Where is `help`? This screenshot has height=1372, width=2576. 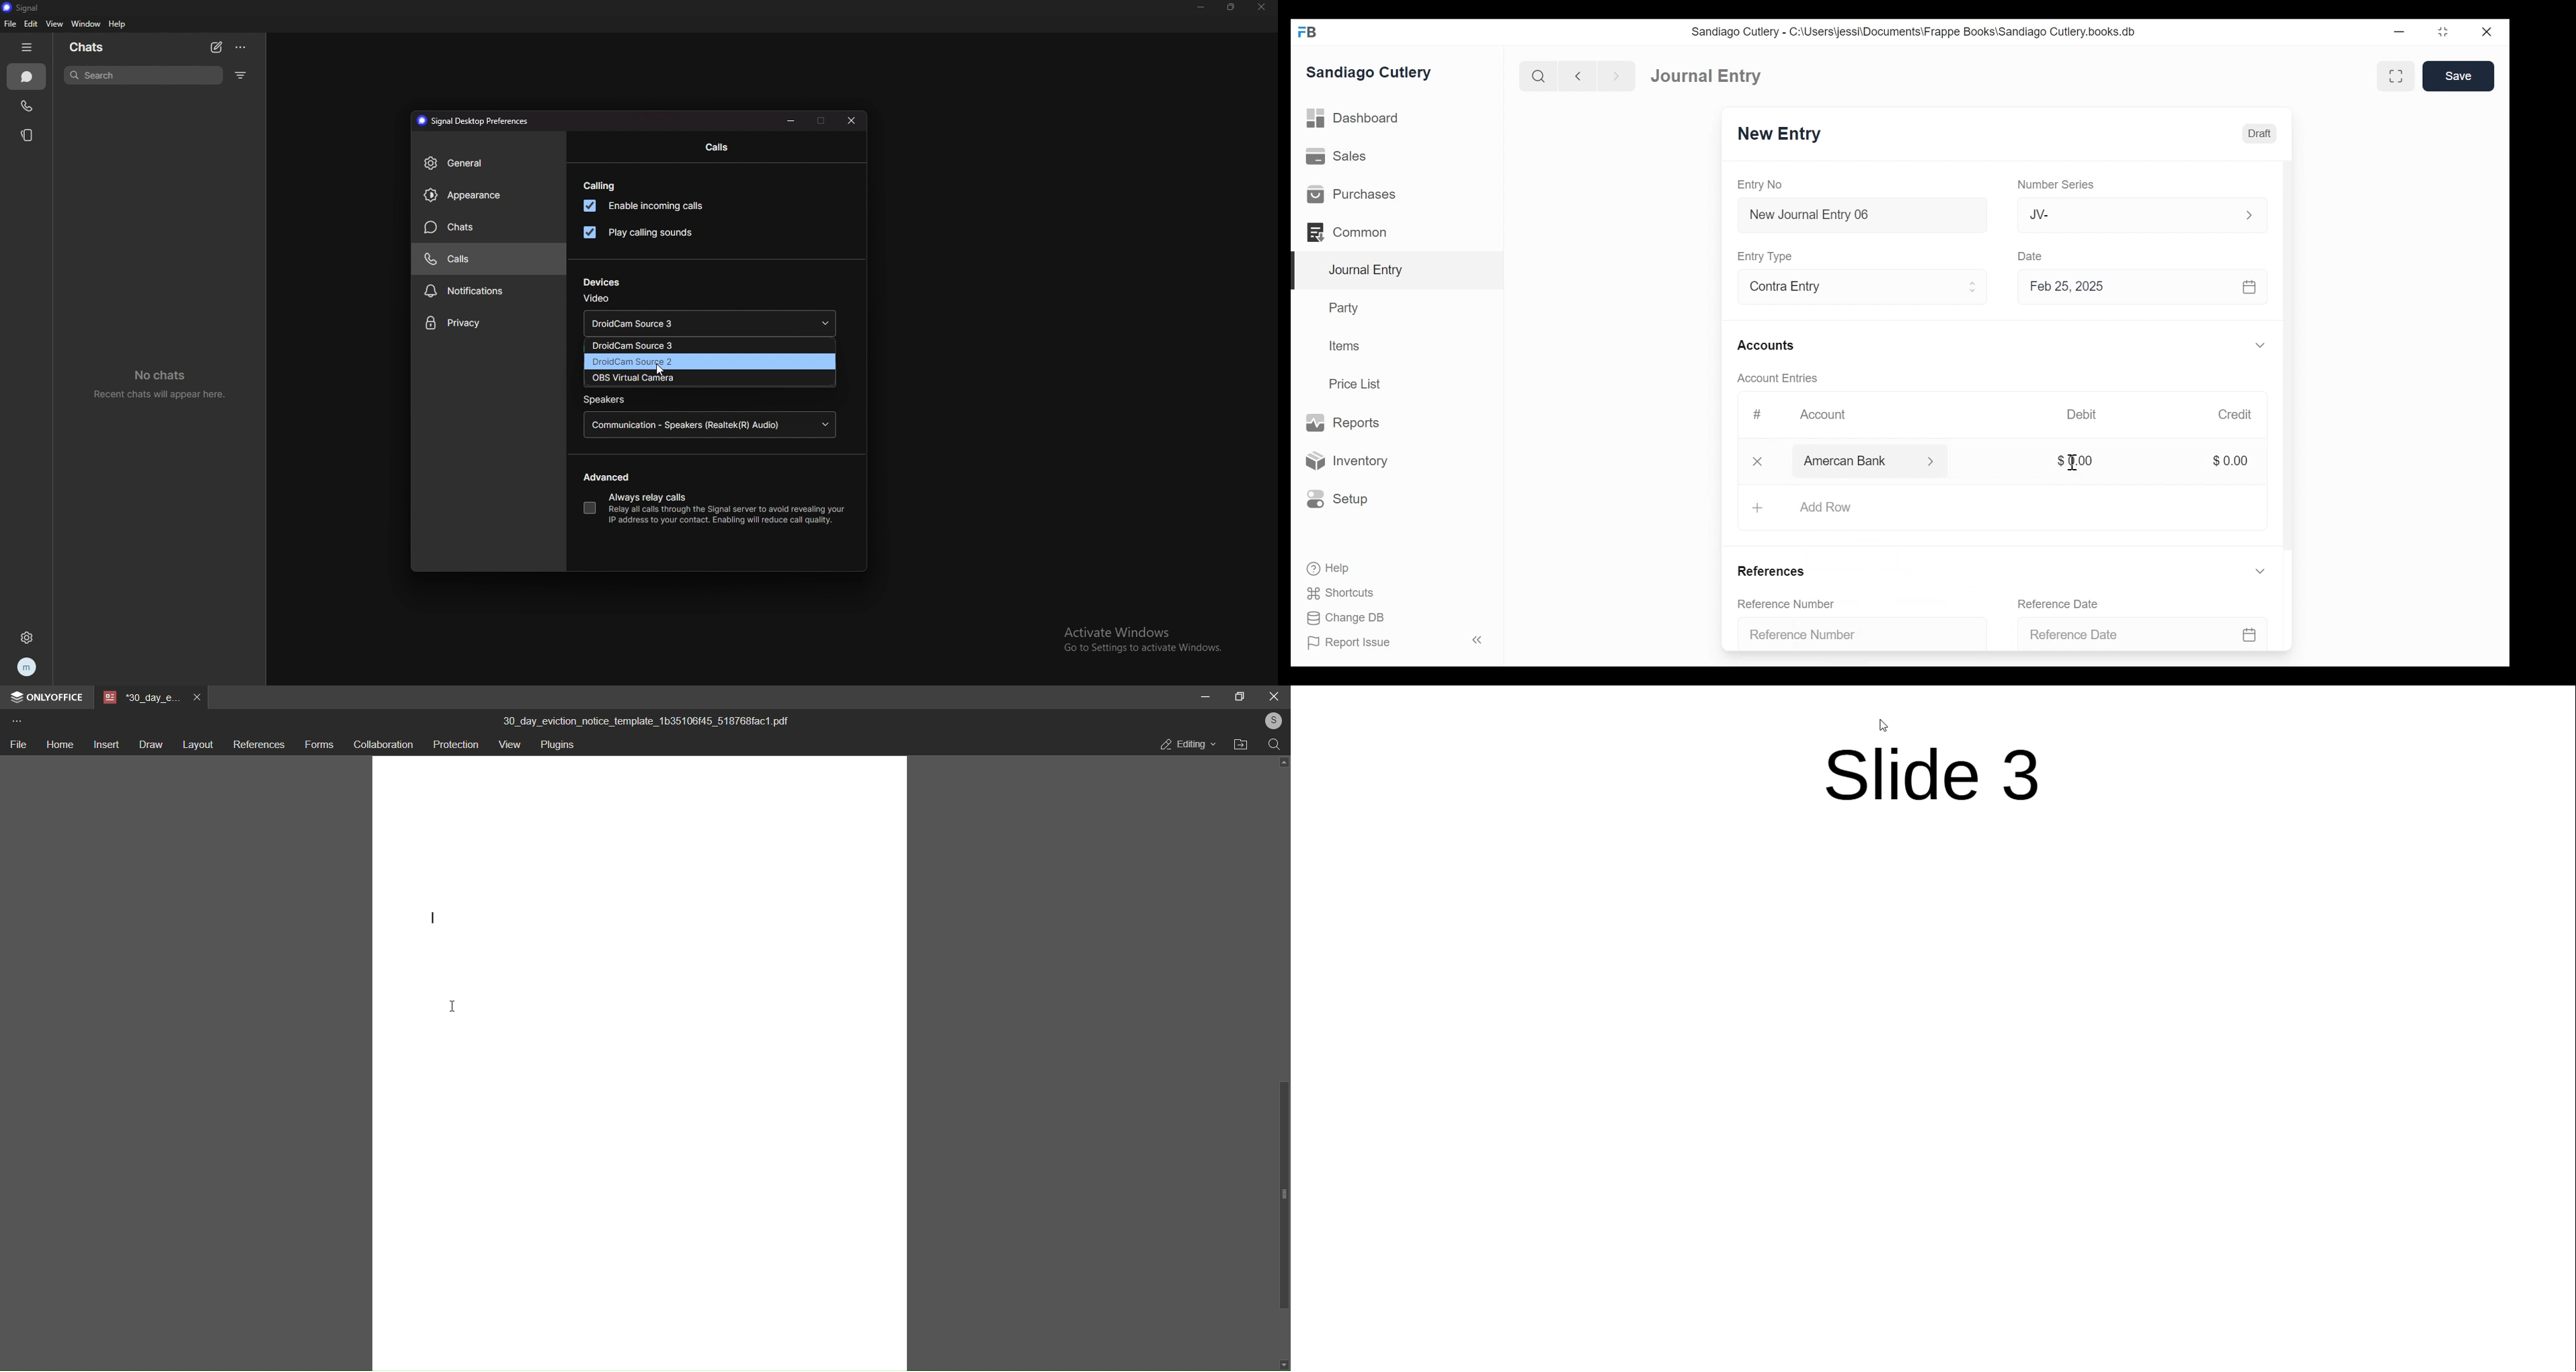
help is located at coordinates (118, 25).